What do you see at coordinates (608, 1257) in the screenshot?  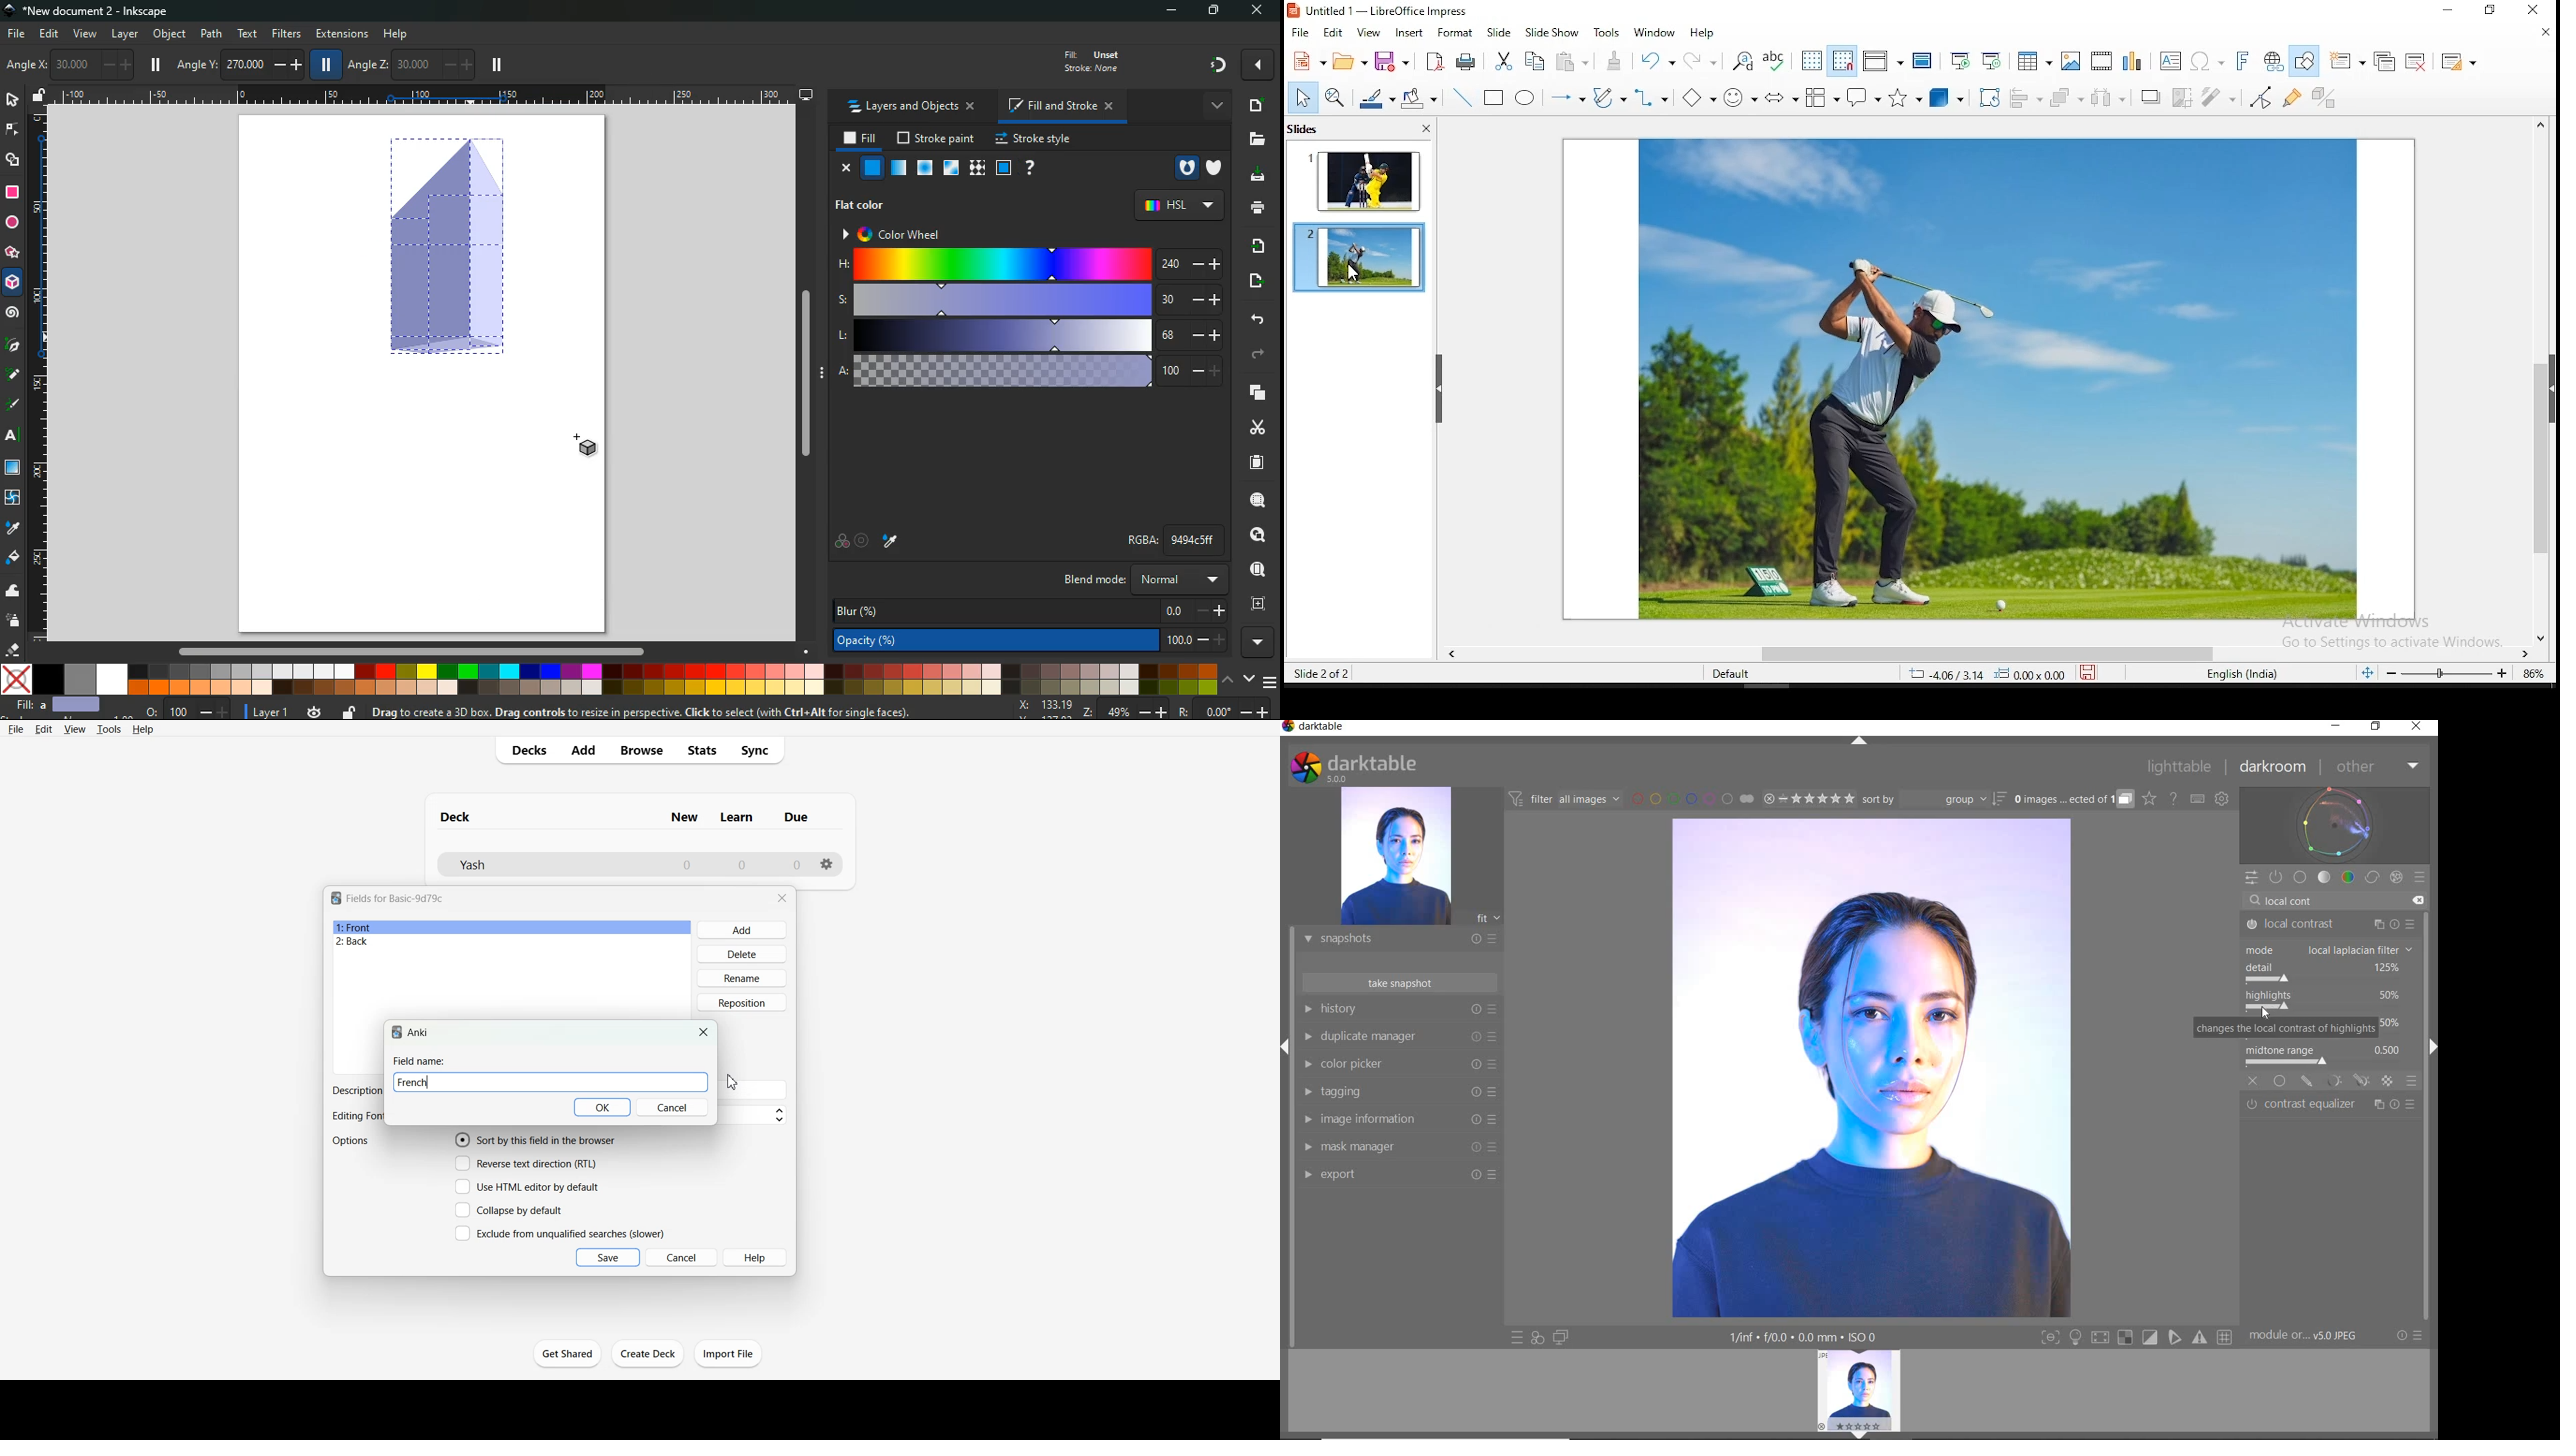 I see `Save` at bounding box center [608, 1257].